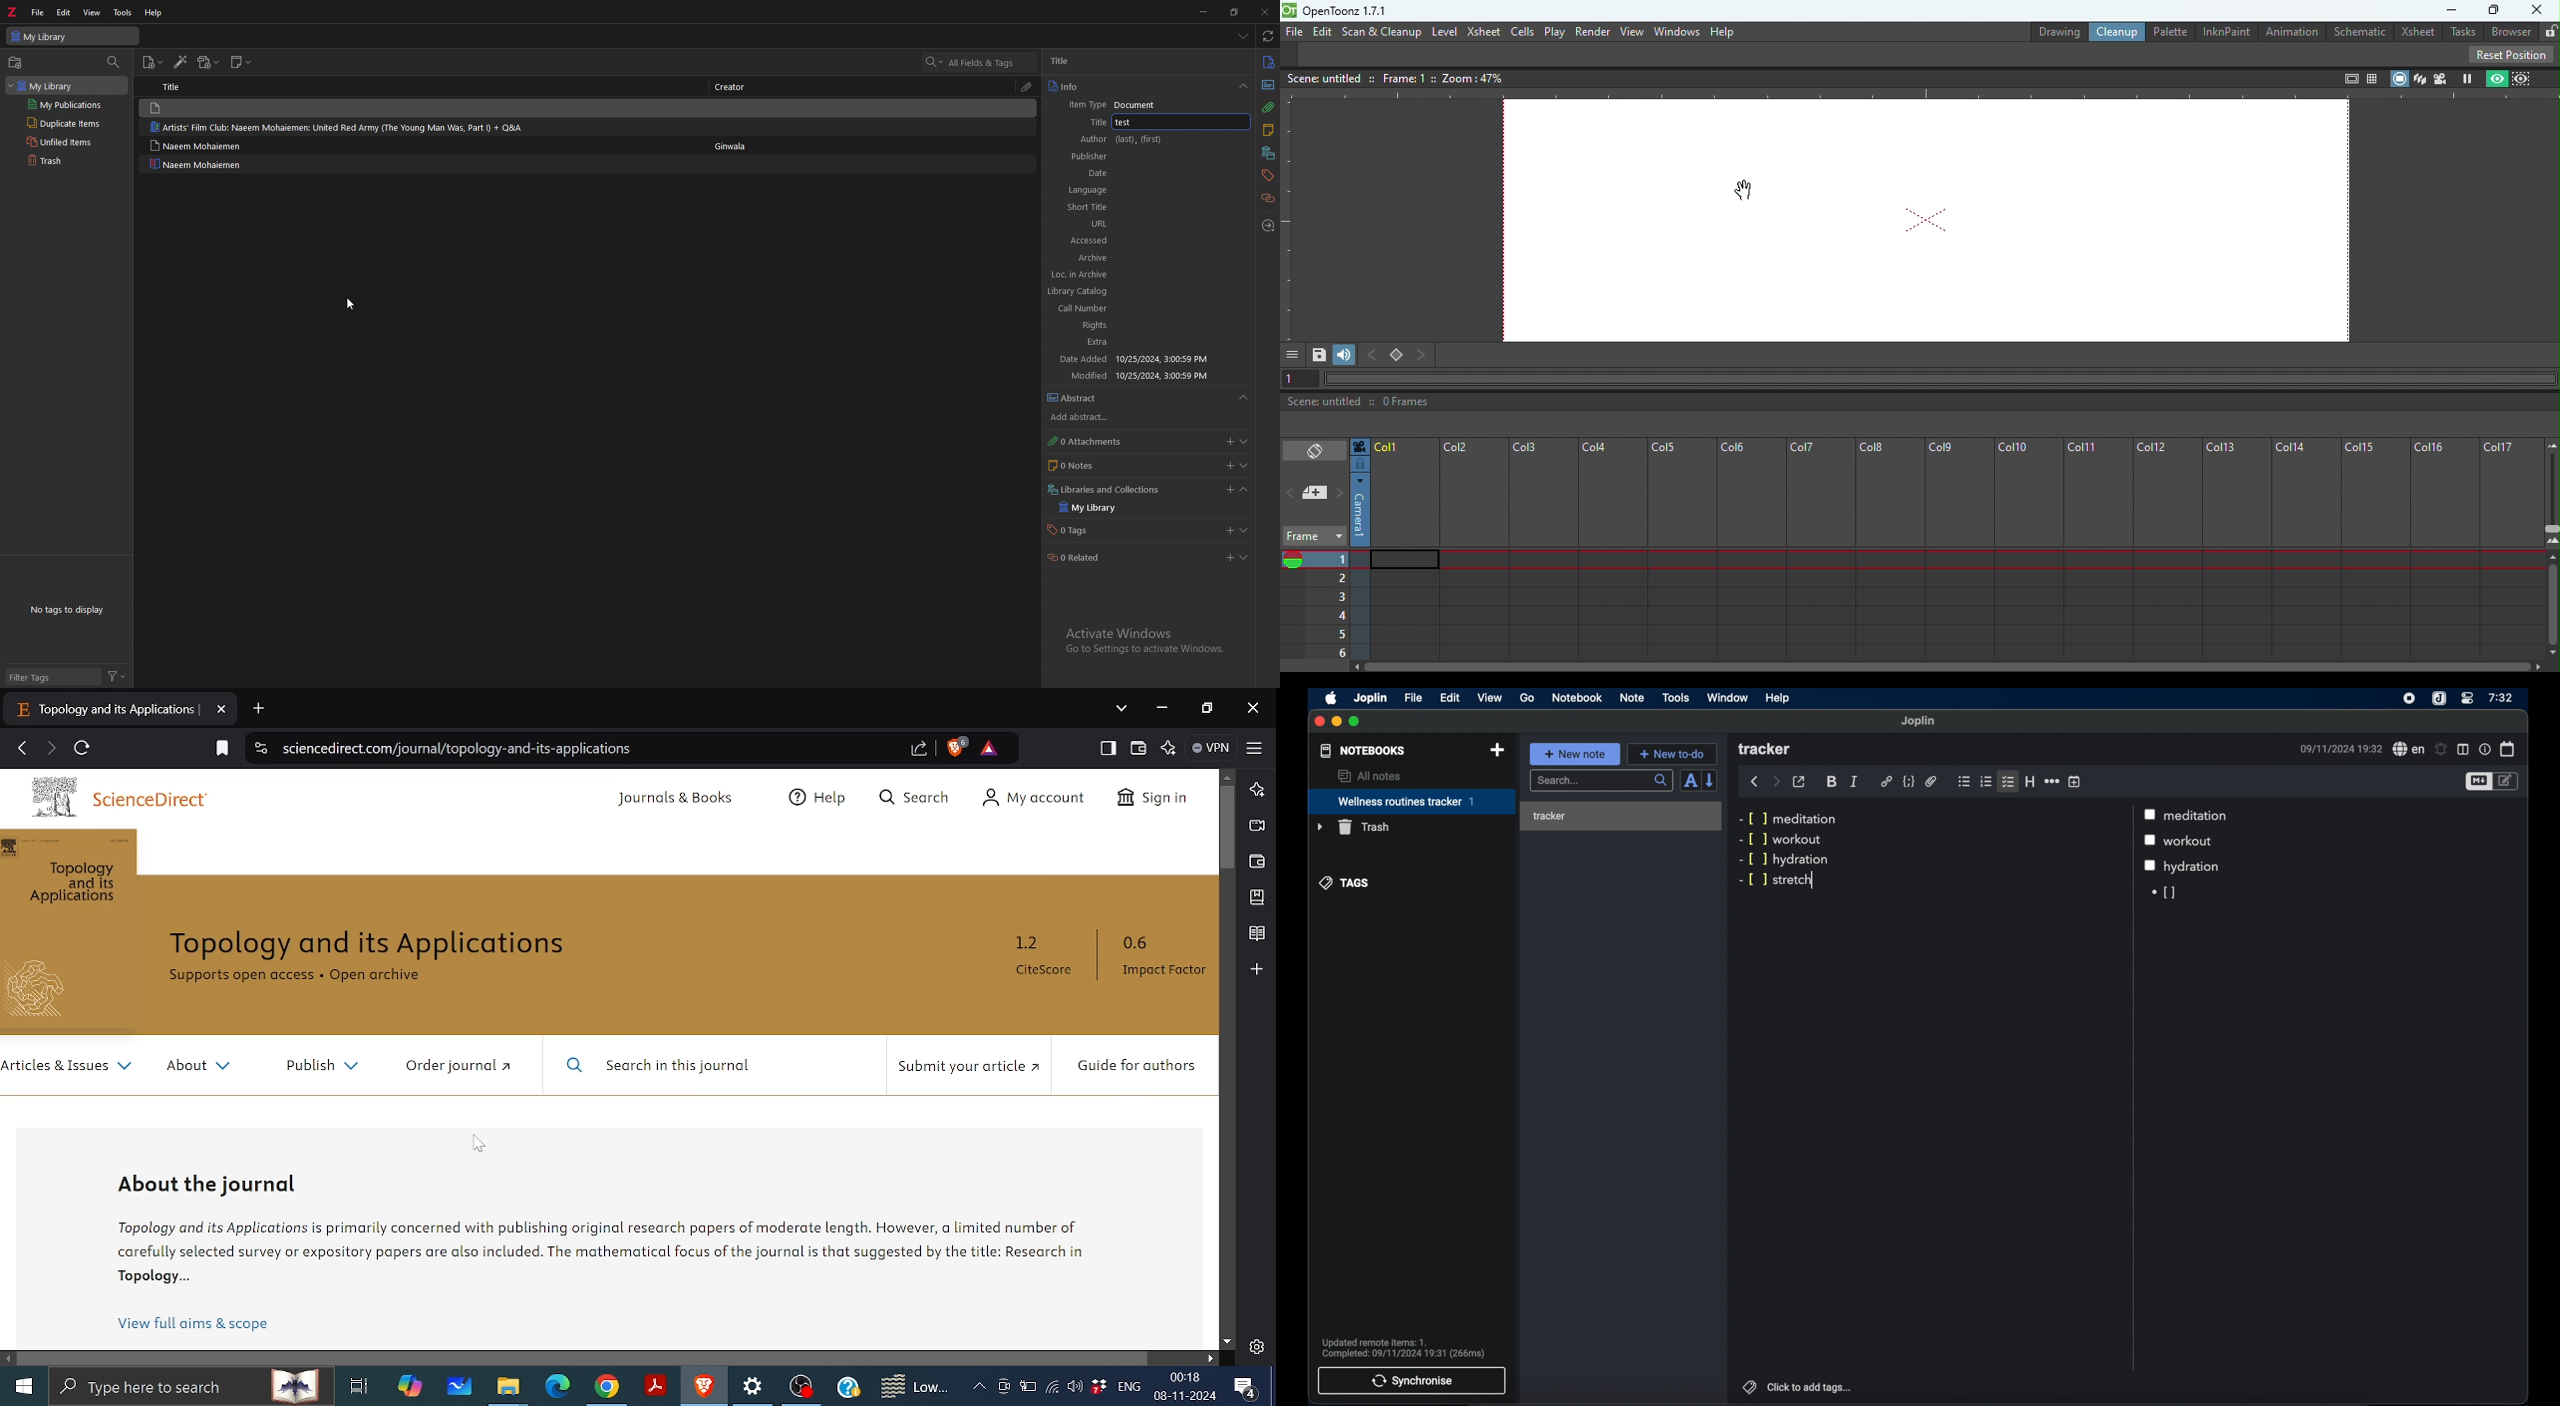 The width and height of the screenshot is (2576, 1428). What do you see at coordinates (2009, 782) in the screenshot?
I see `checklist` at bounding box center [2009, 782].